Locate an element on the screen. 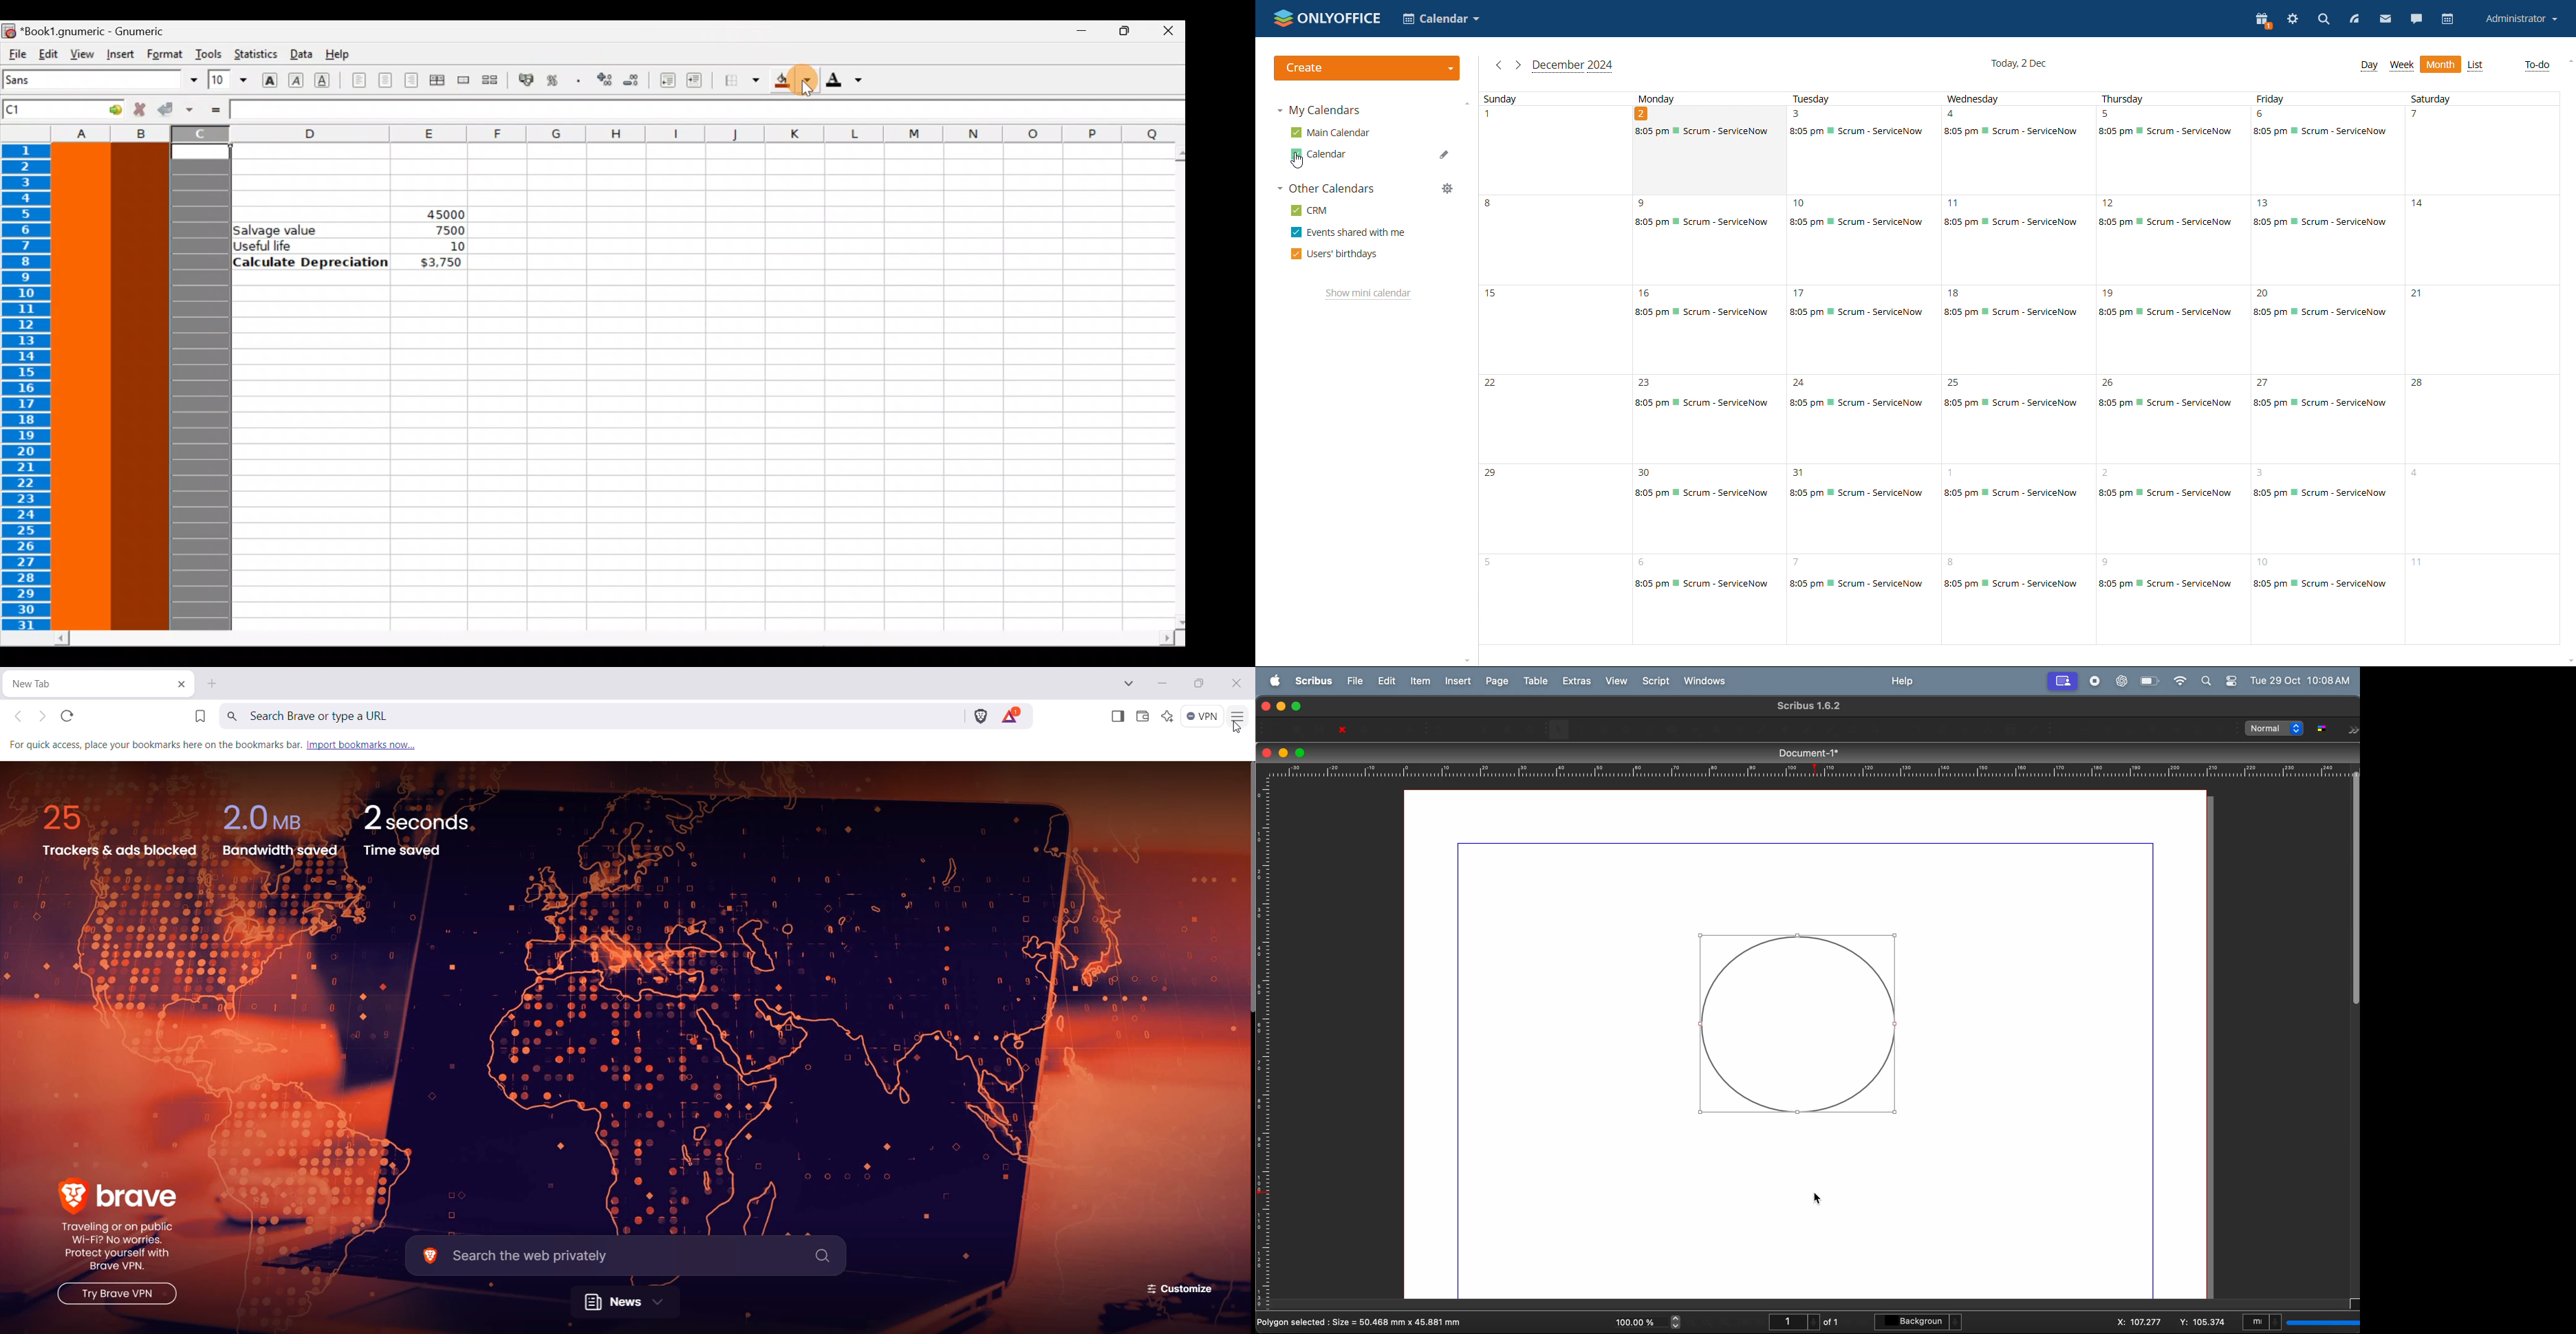  Format is located at coordinates (166, 54).